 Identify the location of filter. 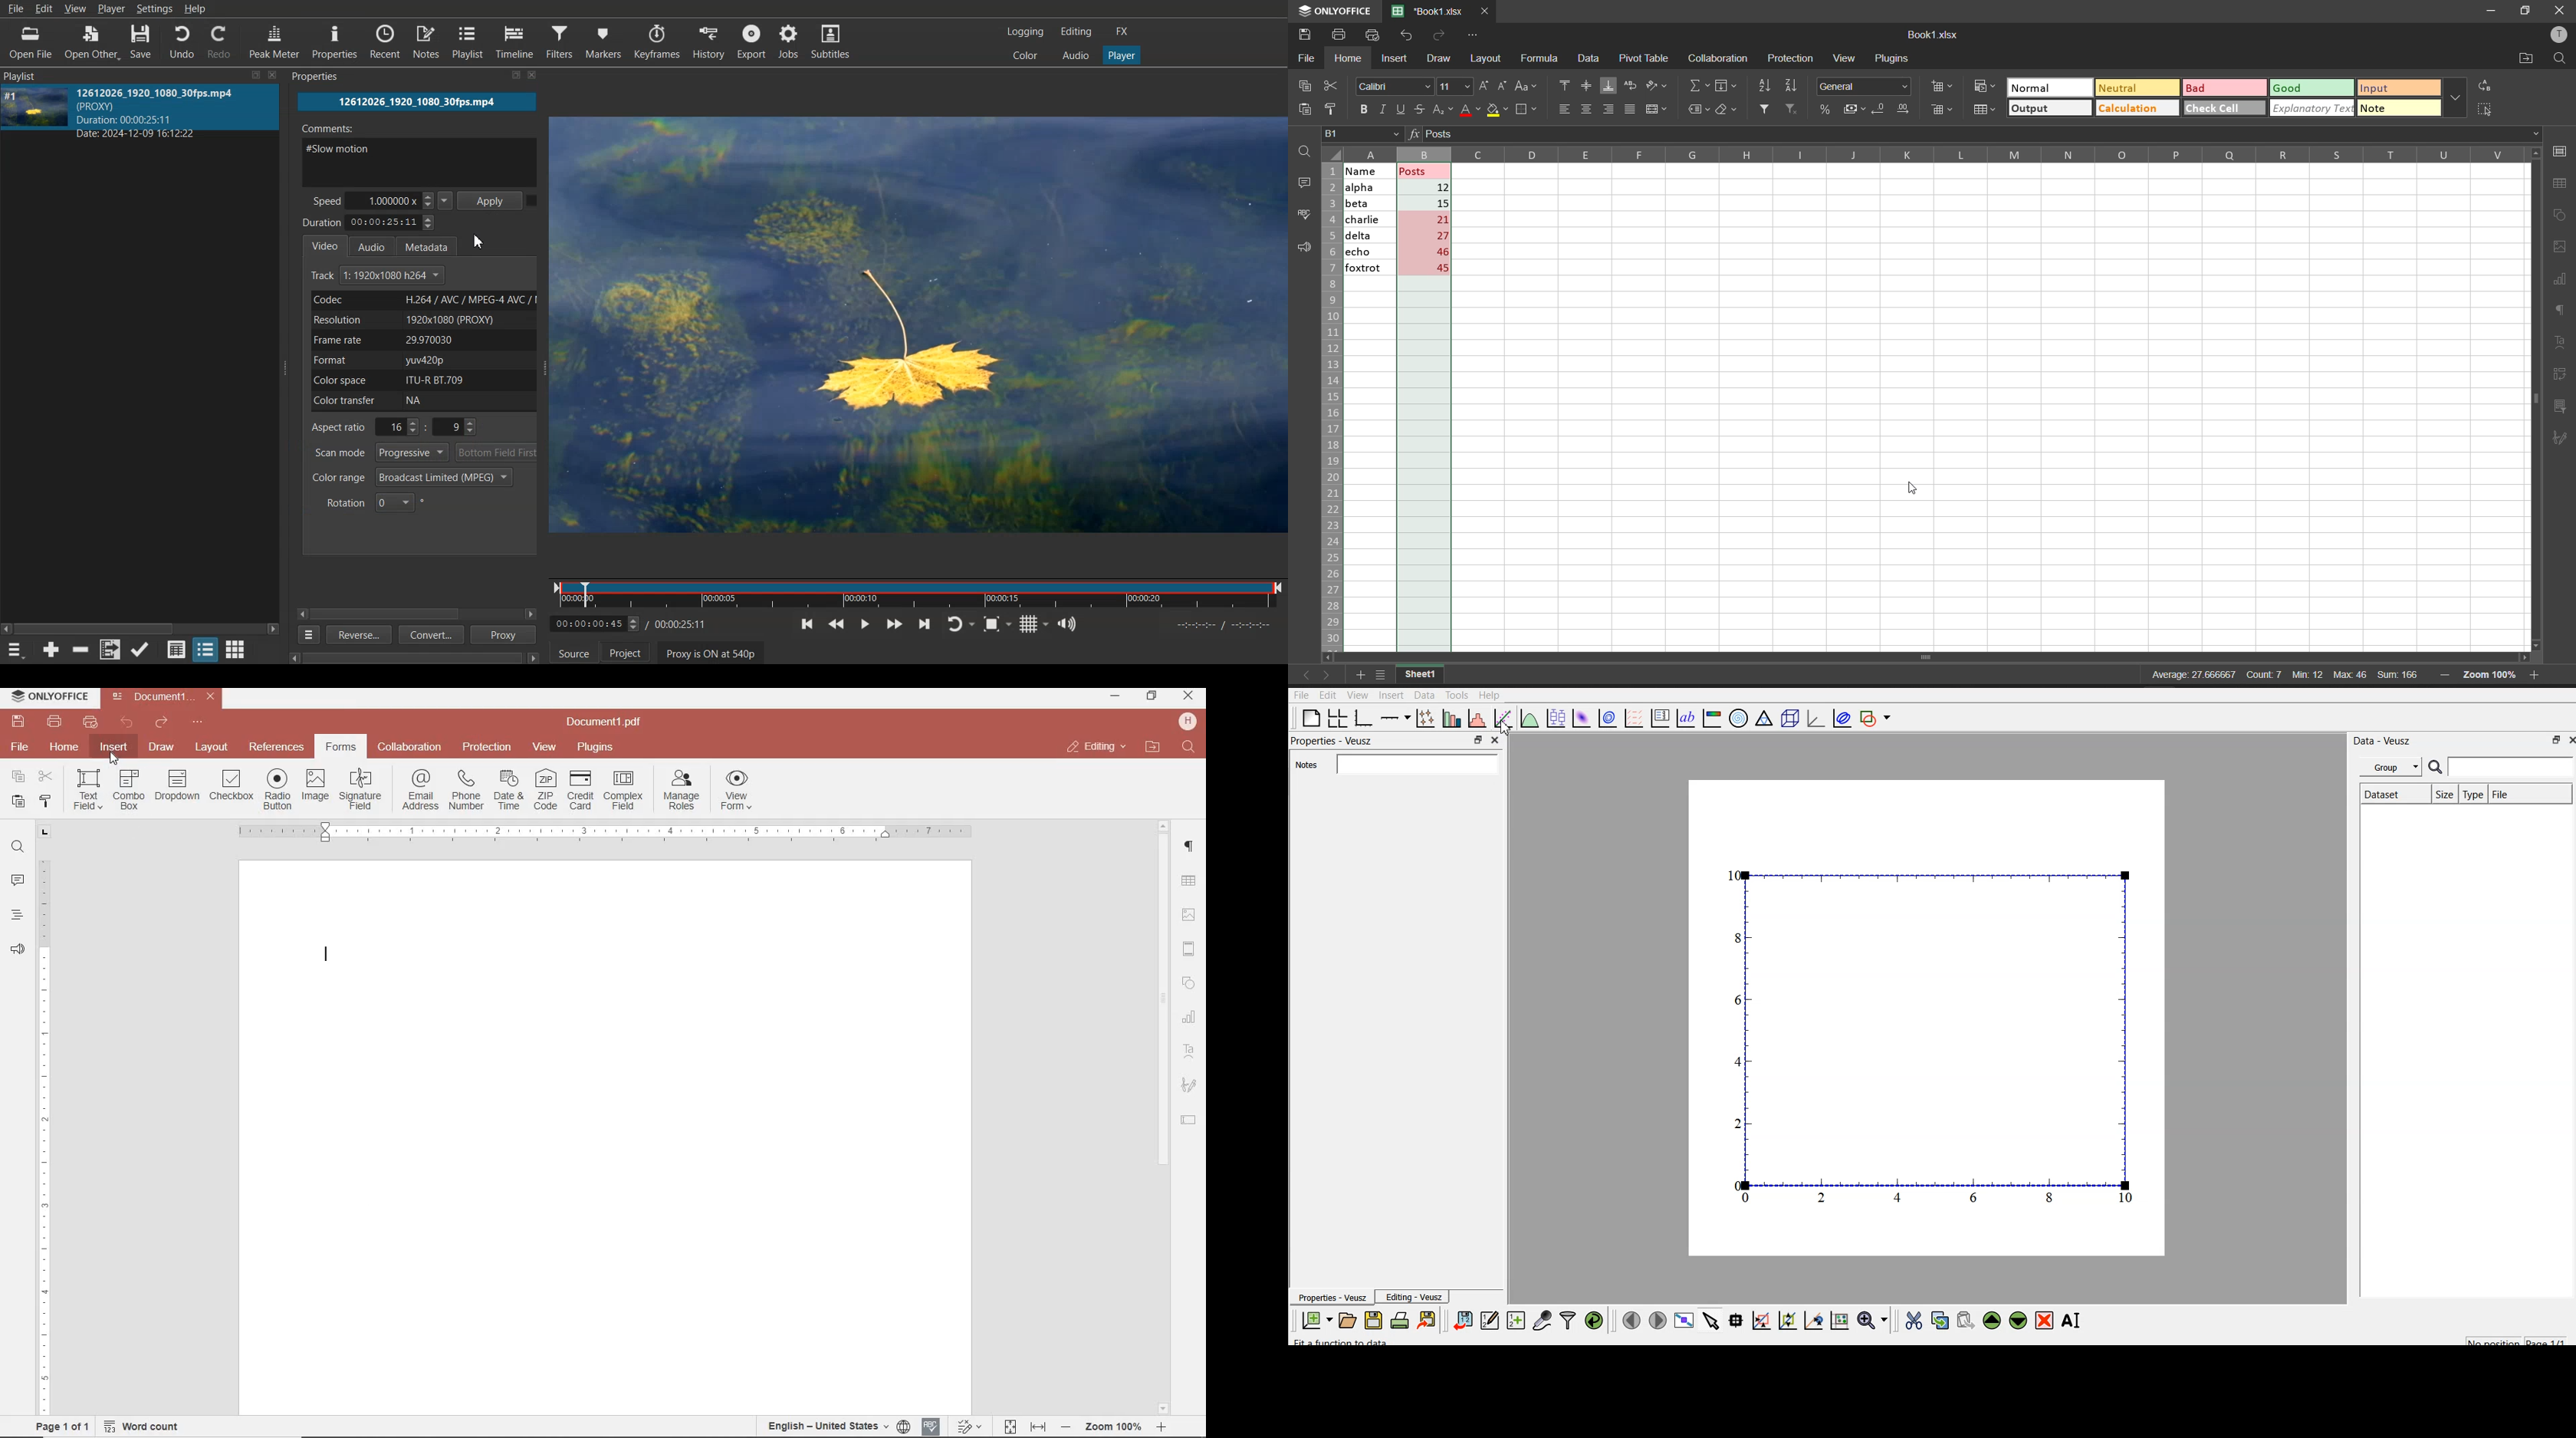
(1761, 109).